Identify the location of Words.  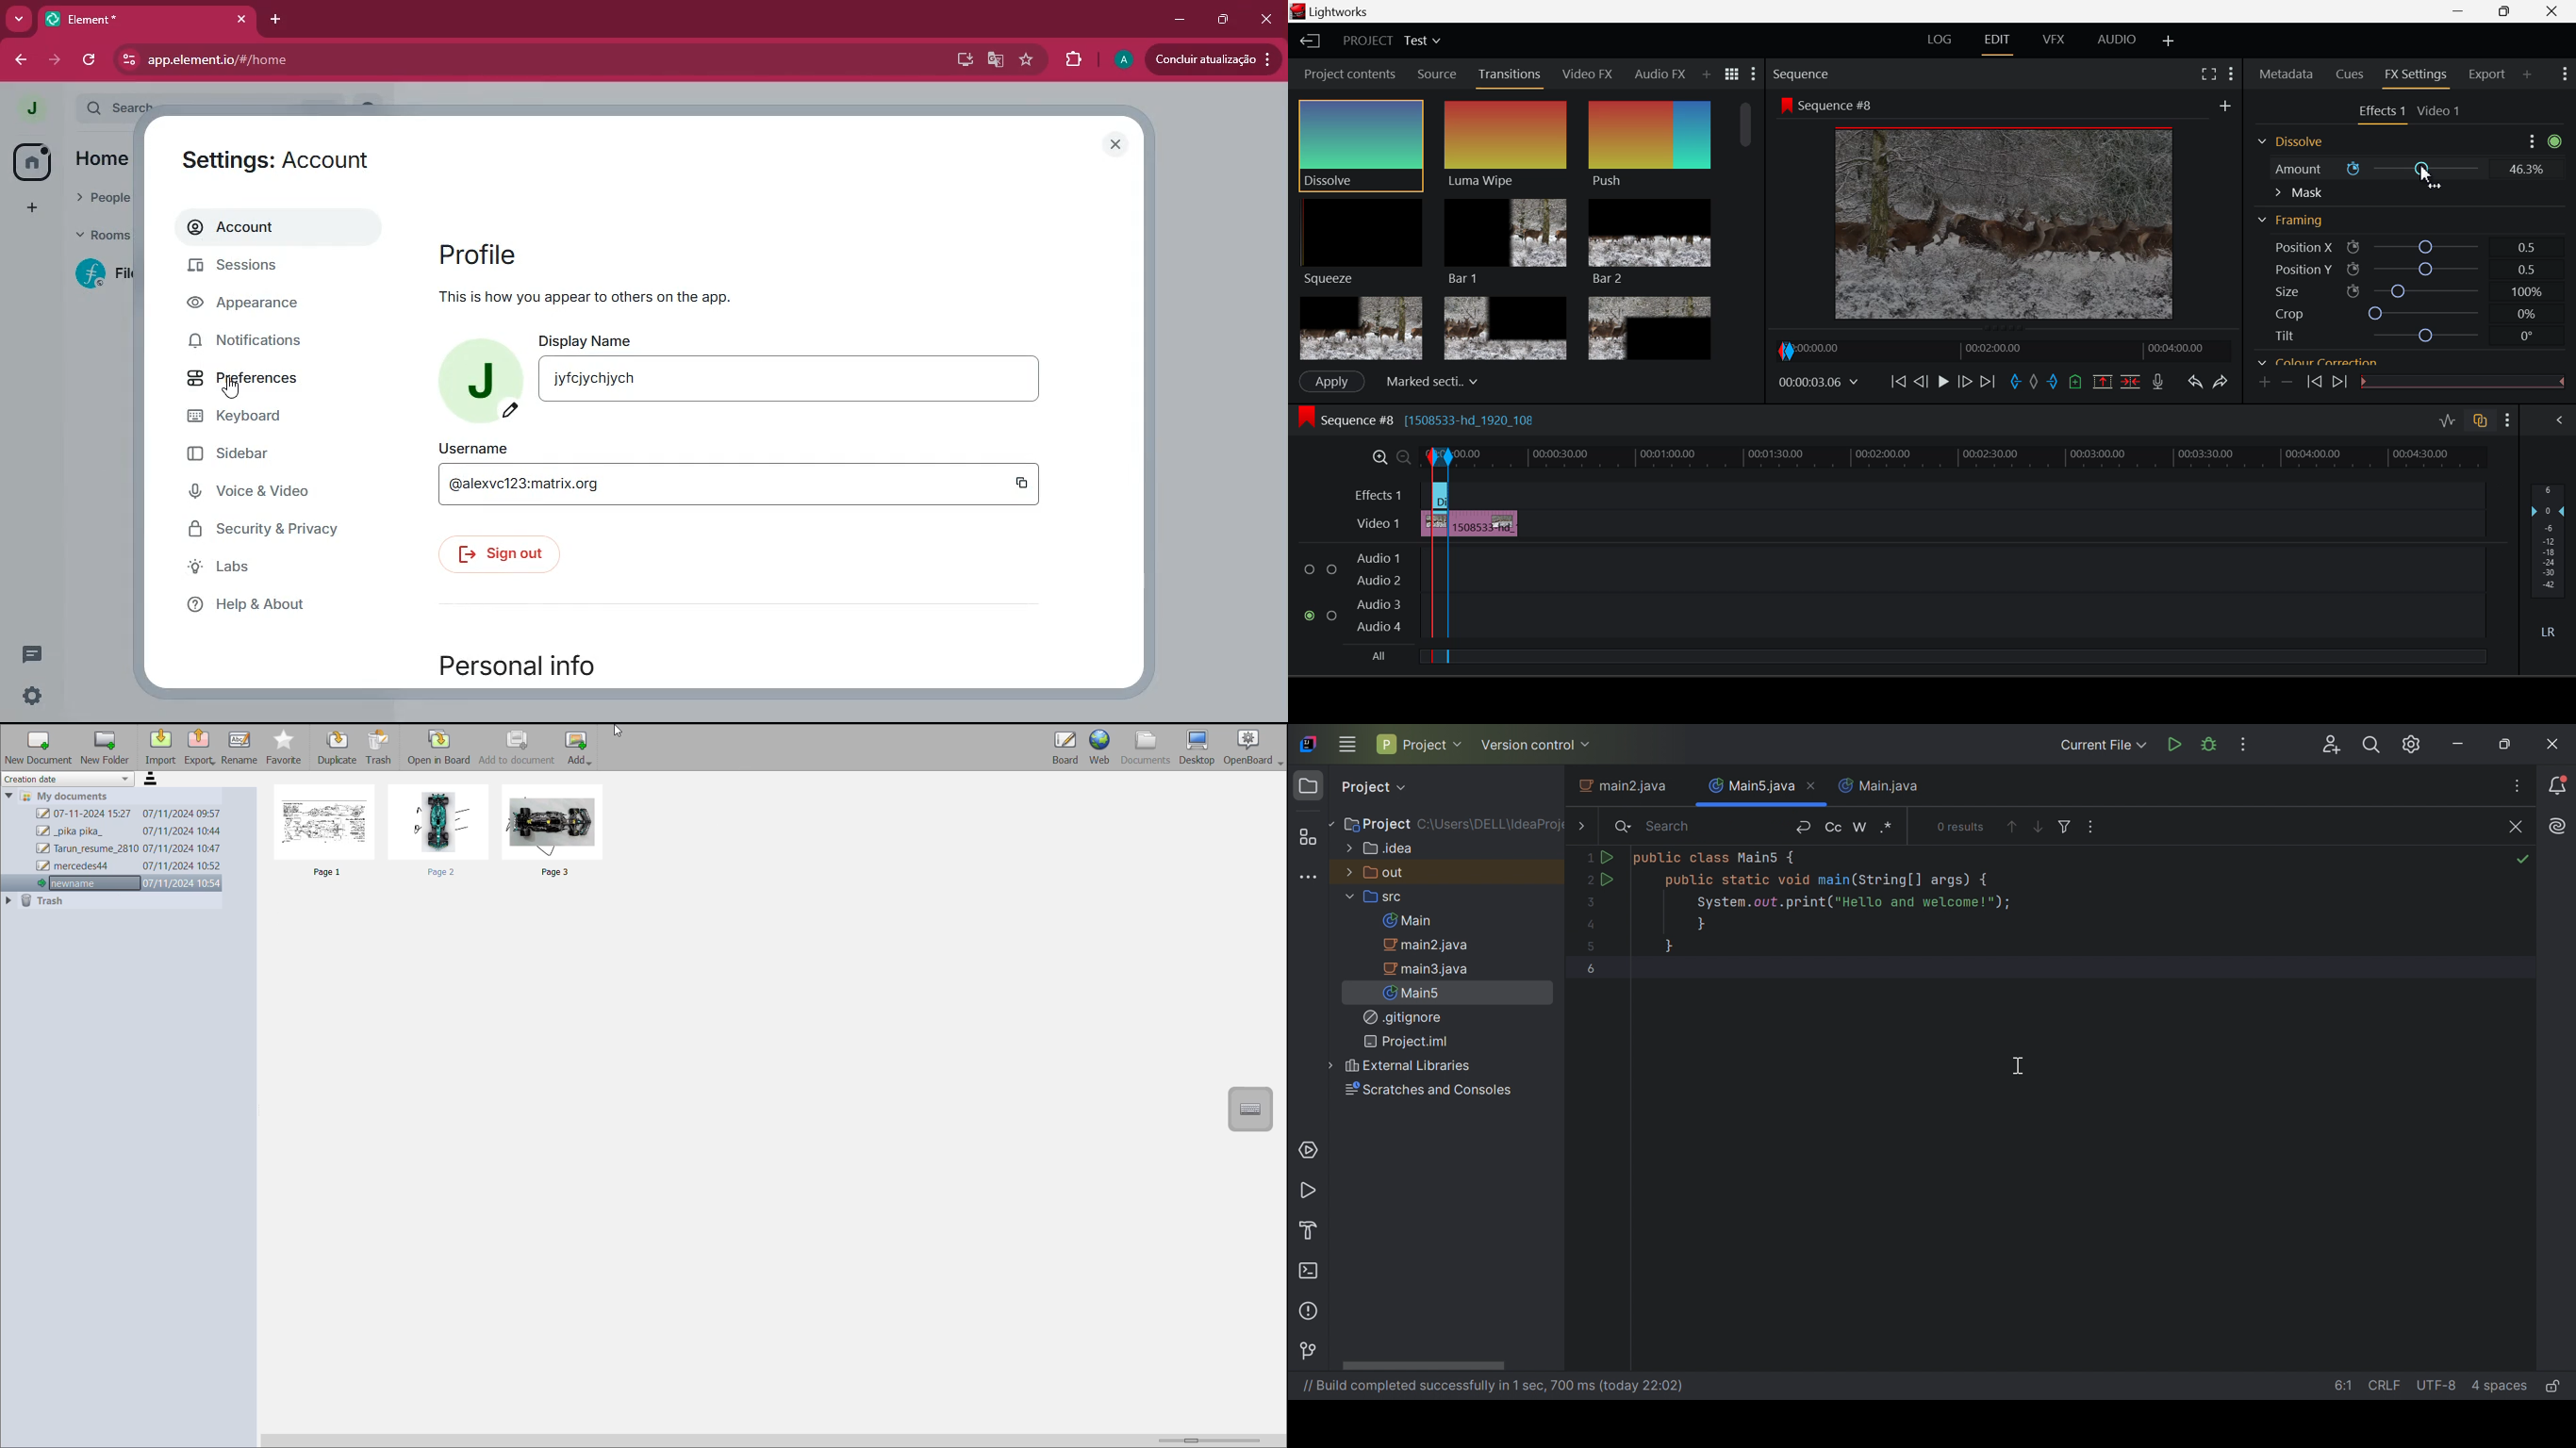
(1862, 827).